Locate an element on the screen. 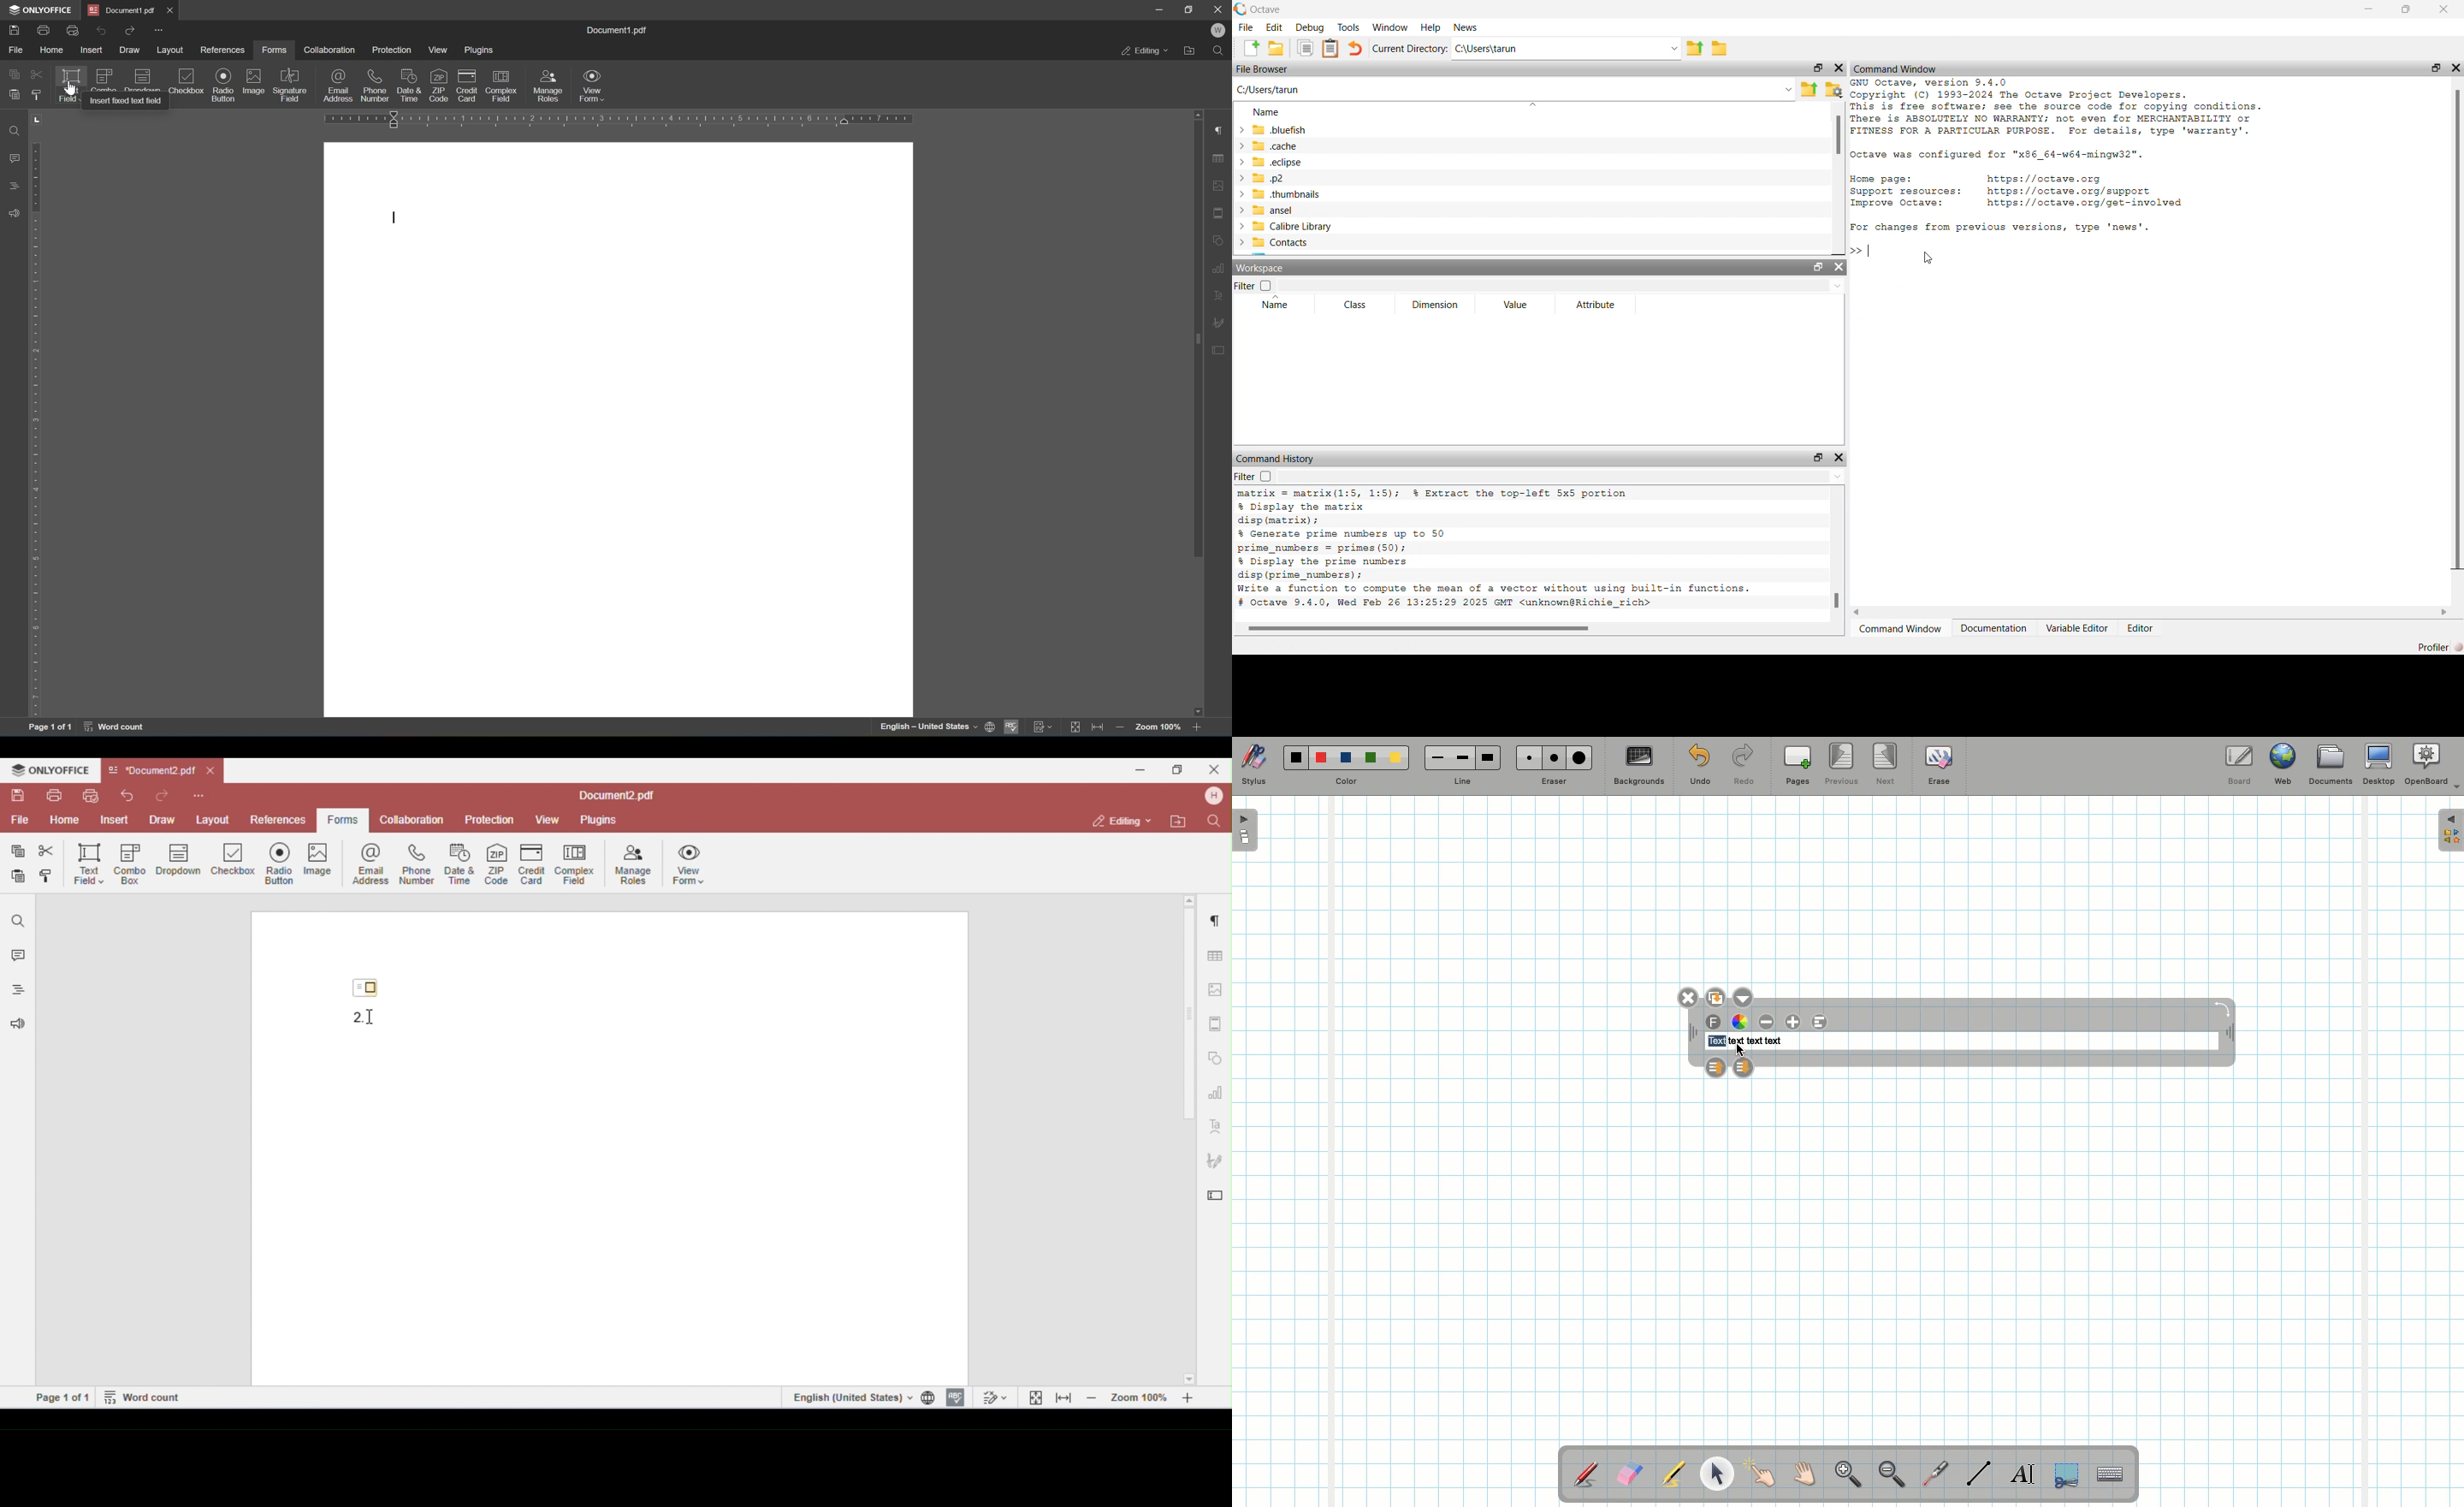 The height and width of the screenshot is (1512, 2464). document1.pdf is located at coordinates (615, 30).